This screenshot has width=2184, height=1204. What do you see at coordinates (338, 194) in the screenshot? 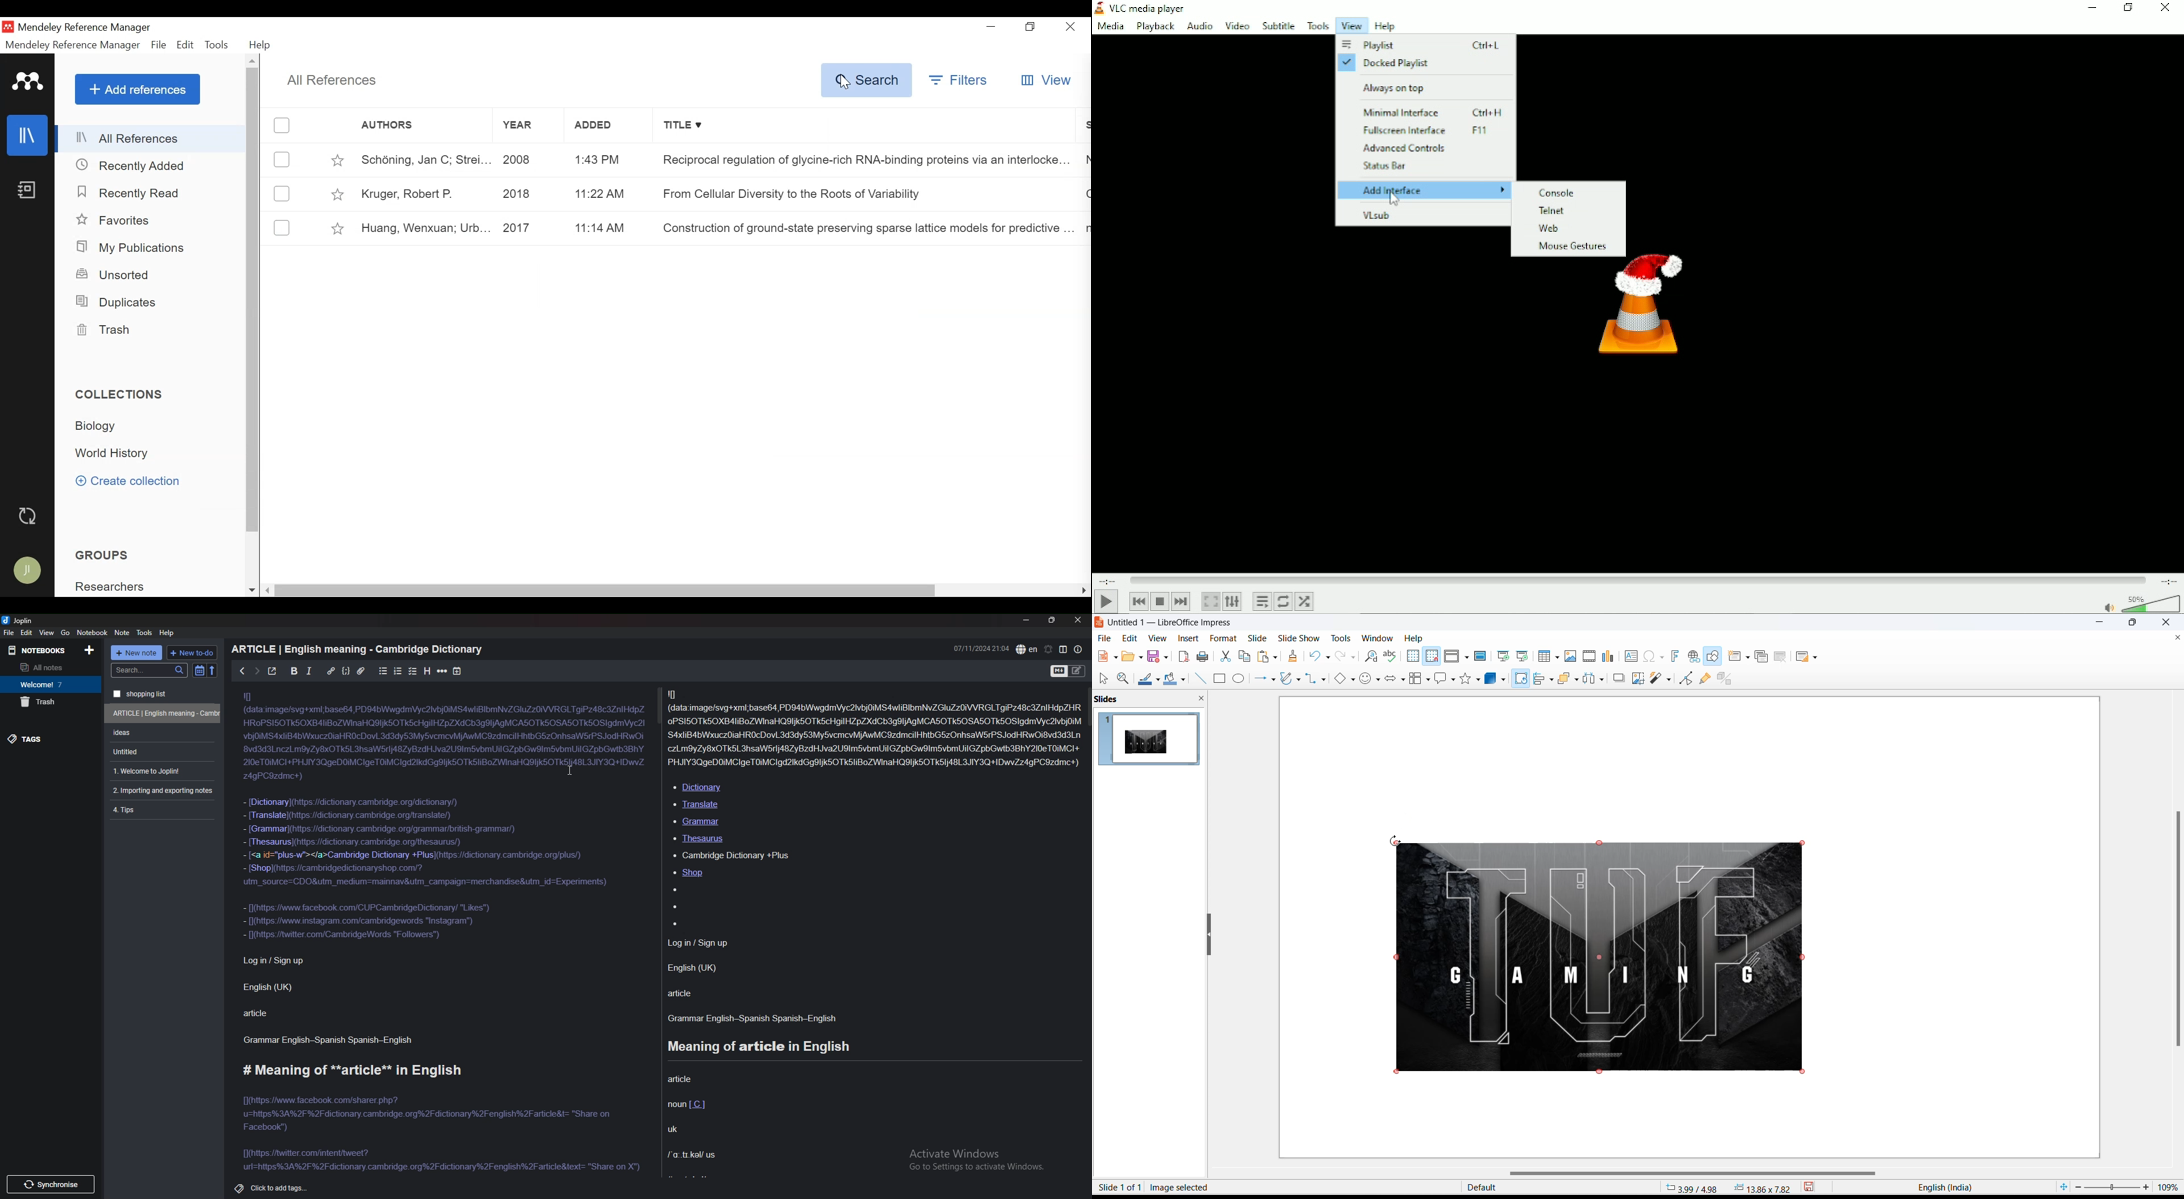
I see `Toggle Favorites` at bounding box center [338, 194].